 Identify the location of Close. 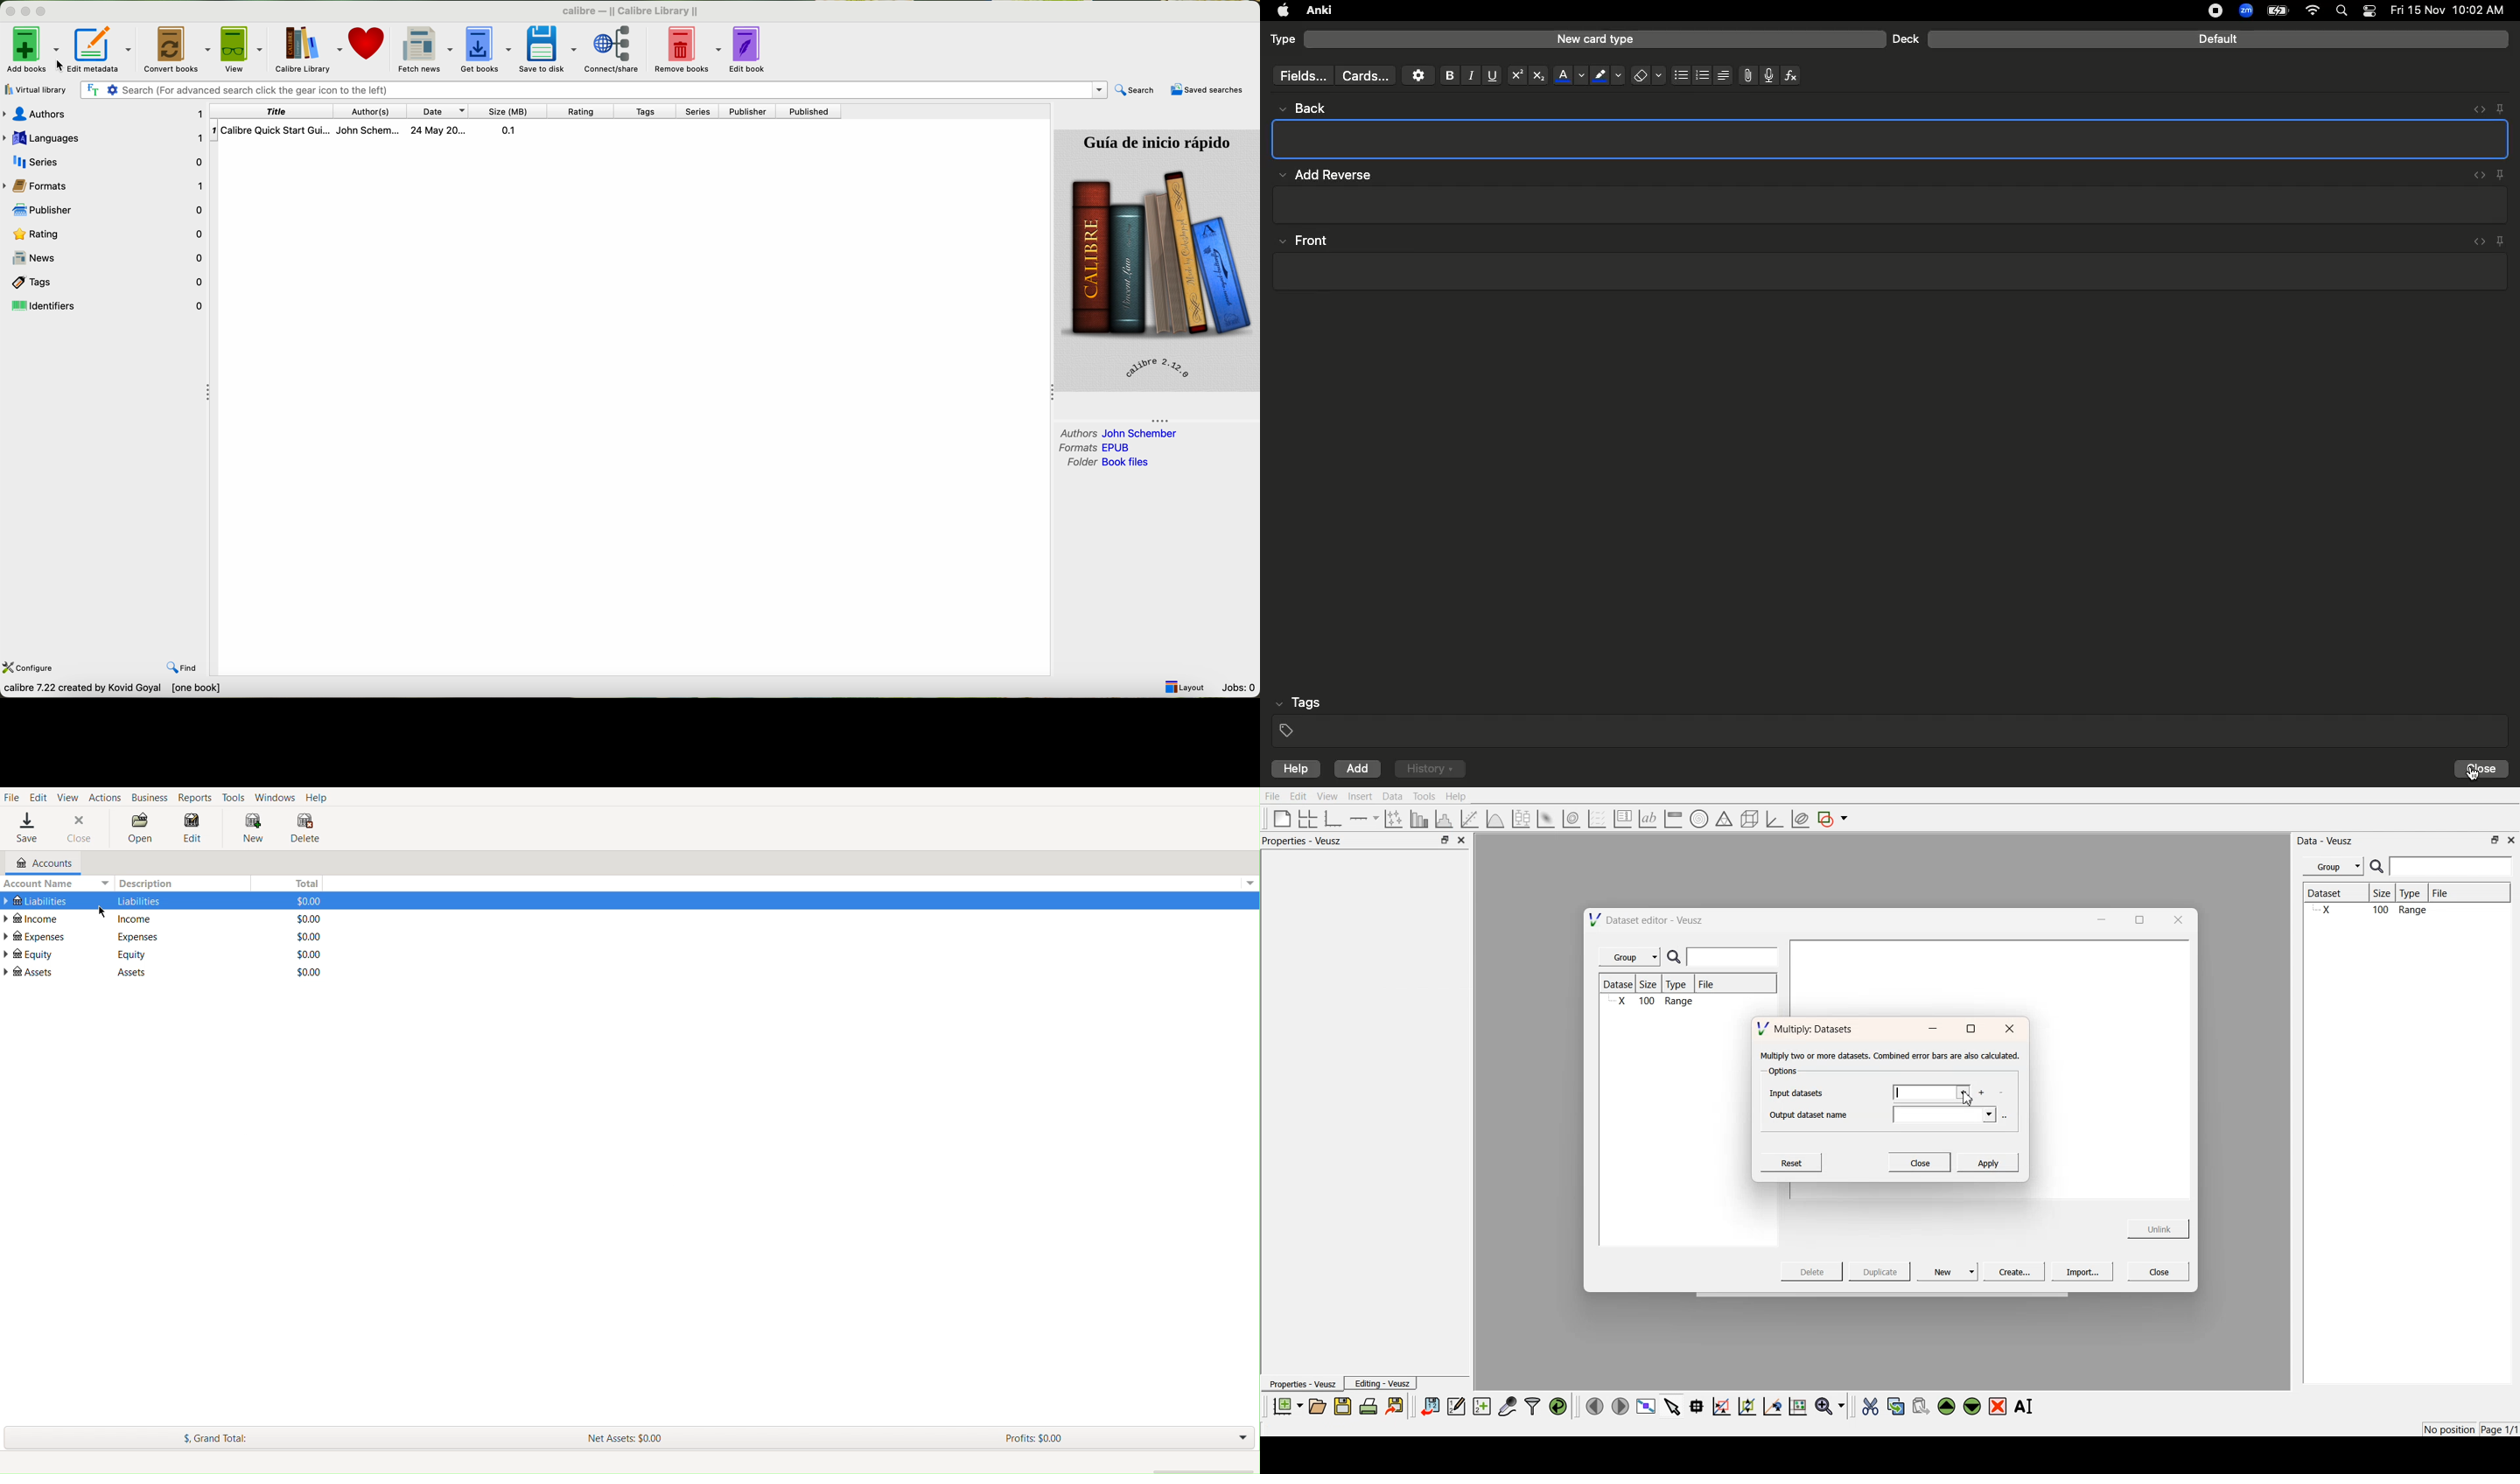
(80, 828).